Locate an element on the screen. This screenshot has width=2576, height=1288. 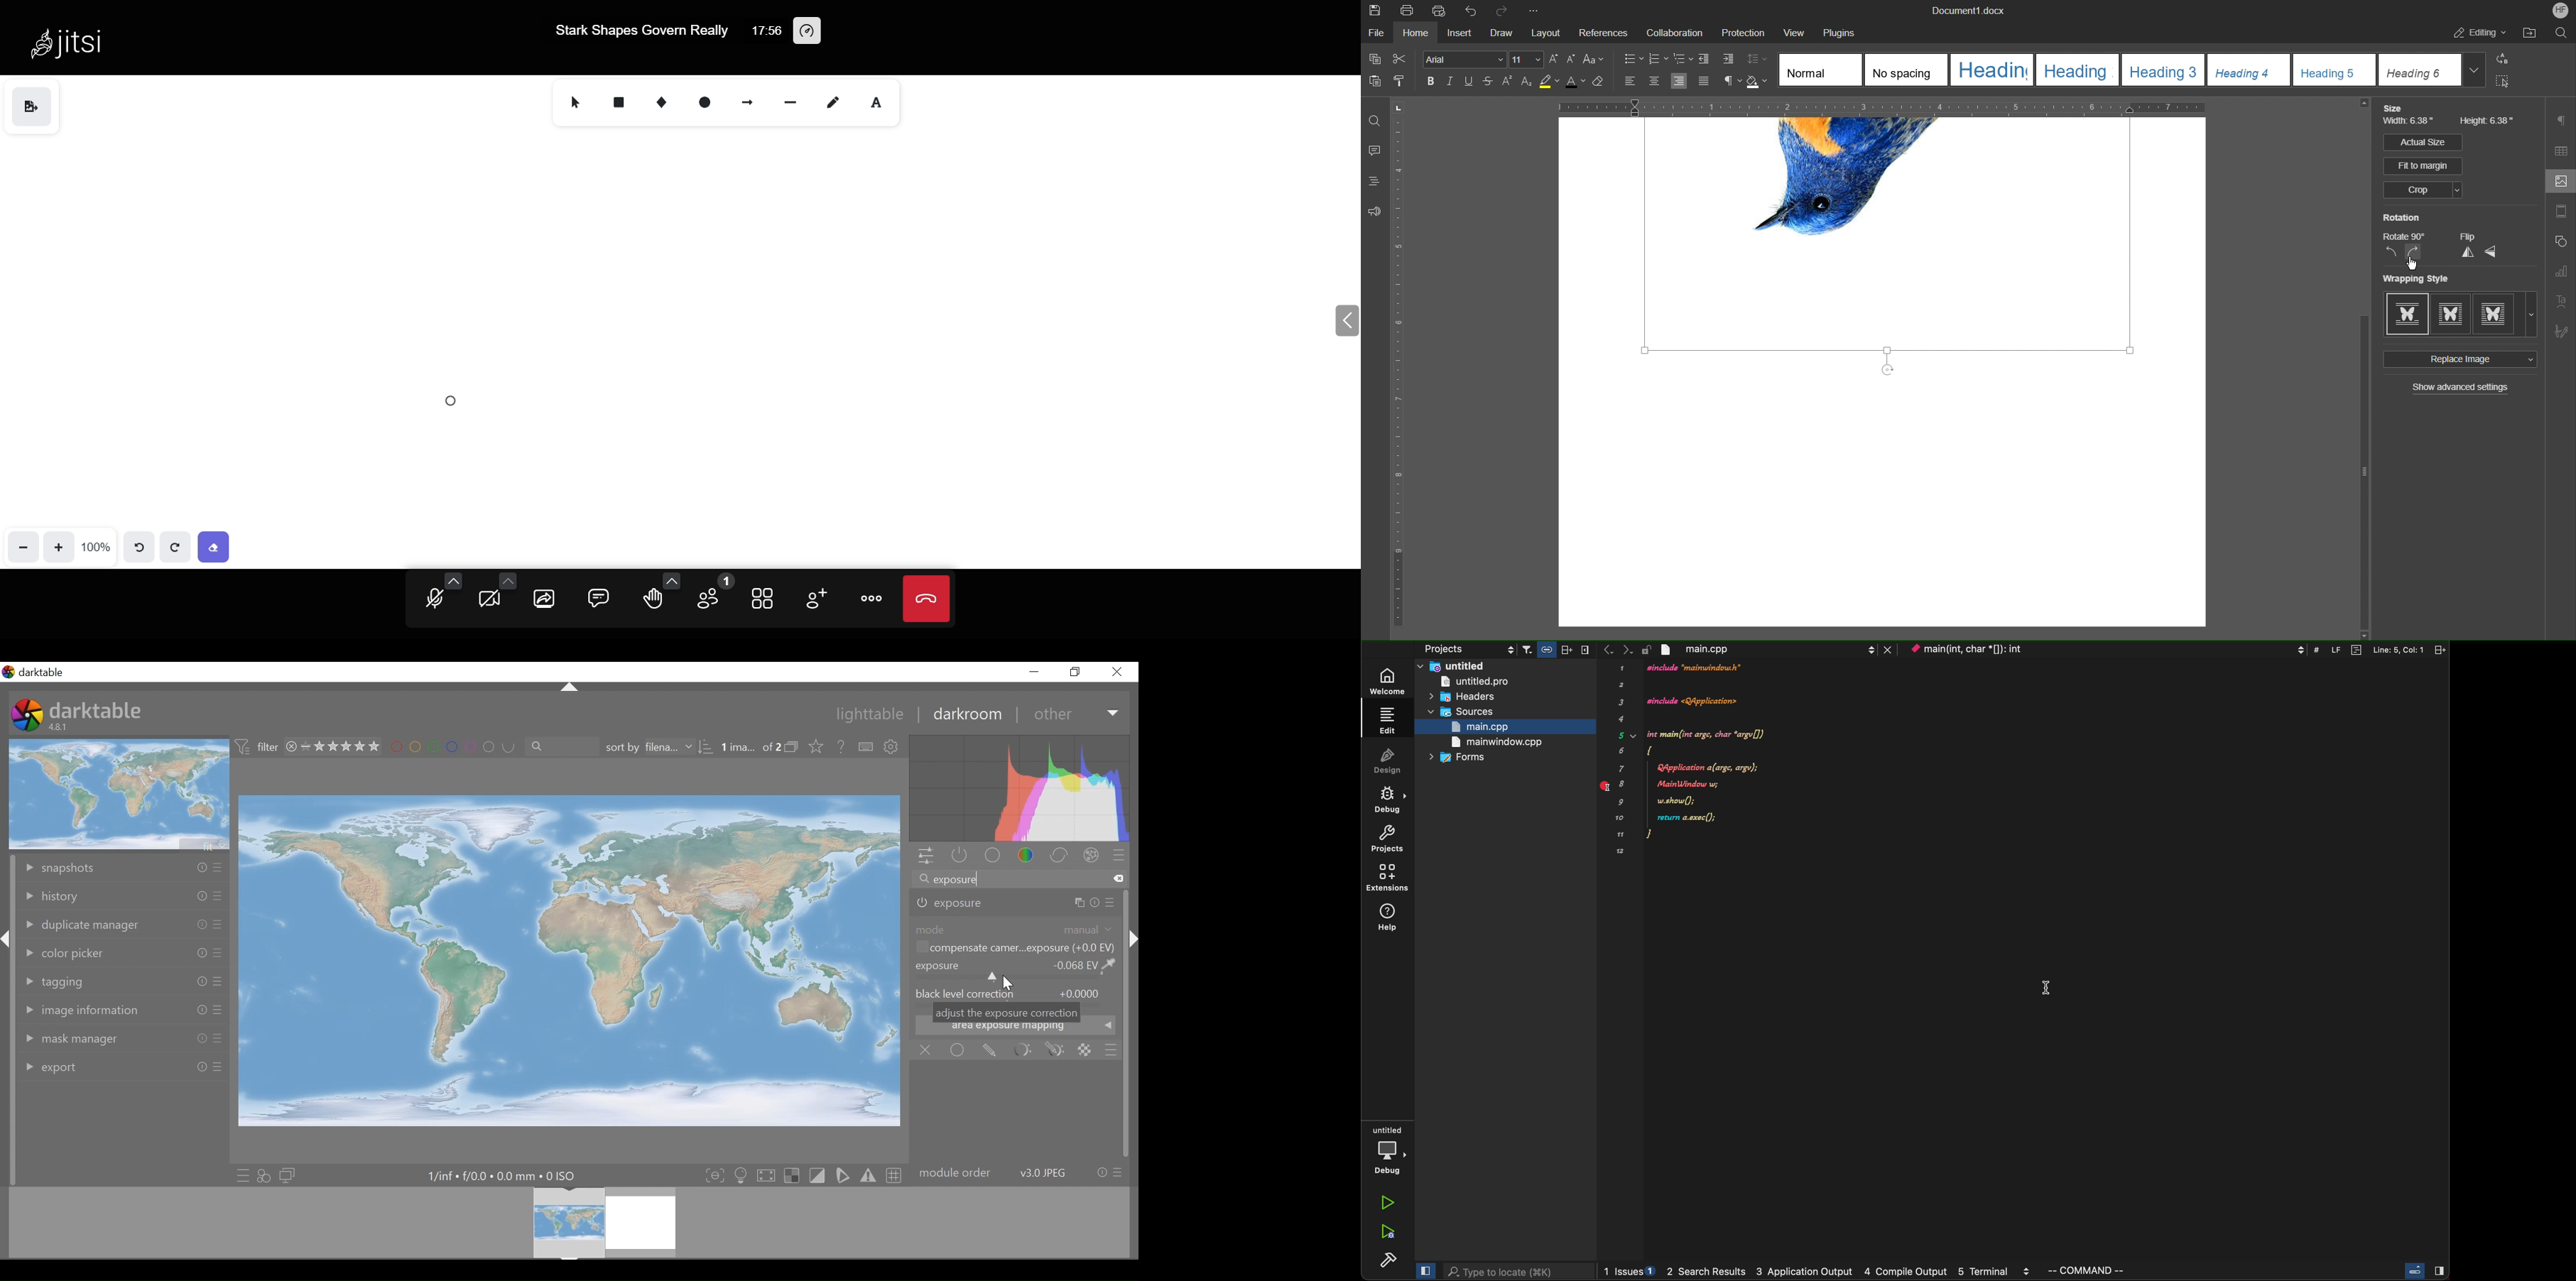
References is located at coordinates (1602, 30).